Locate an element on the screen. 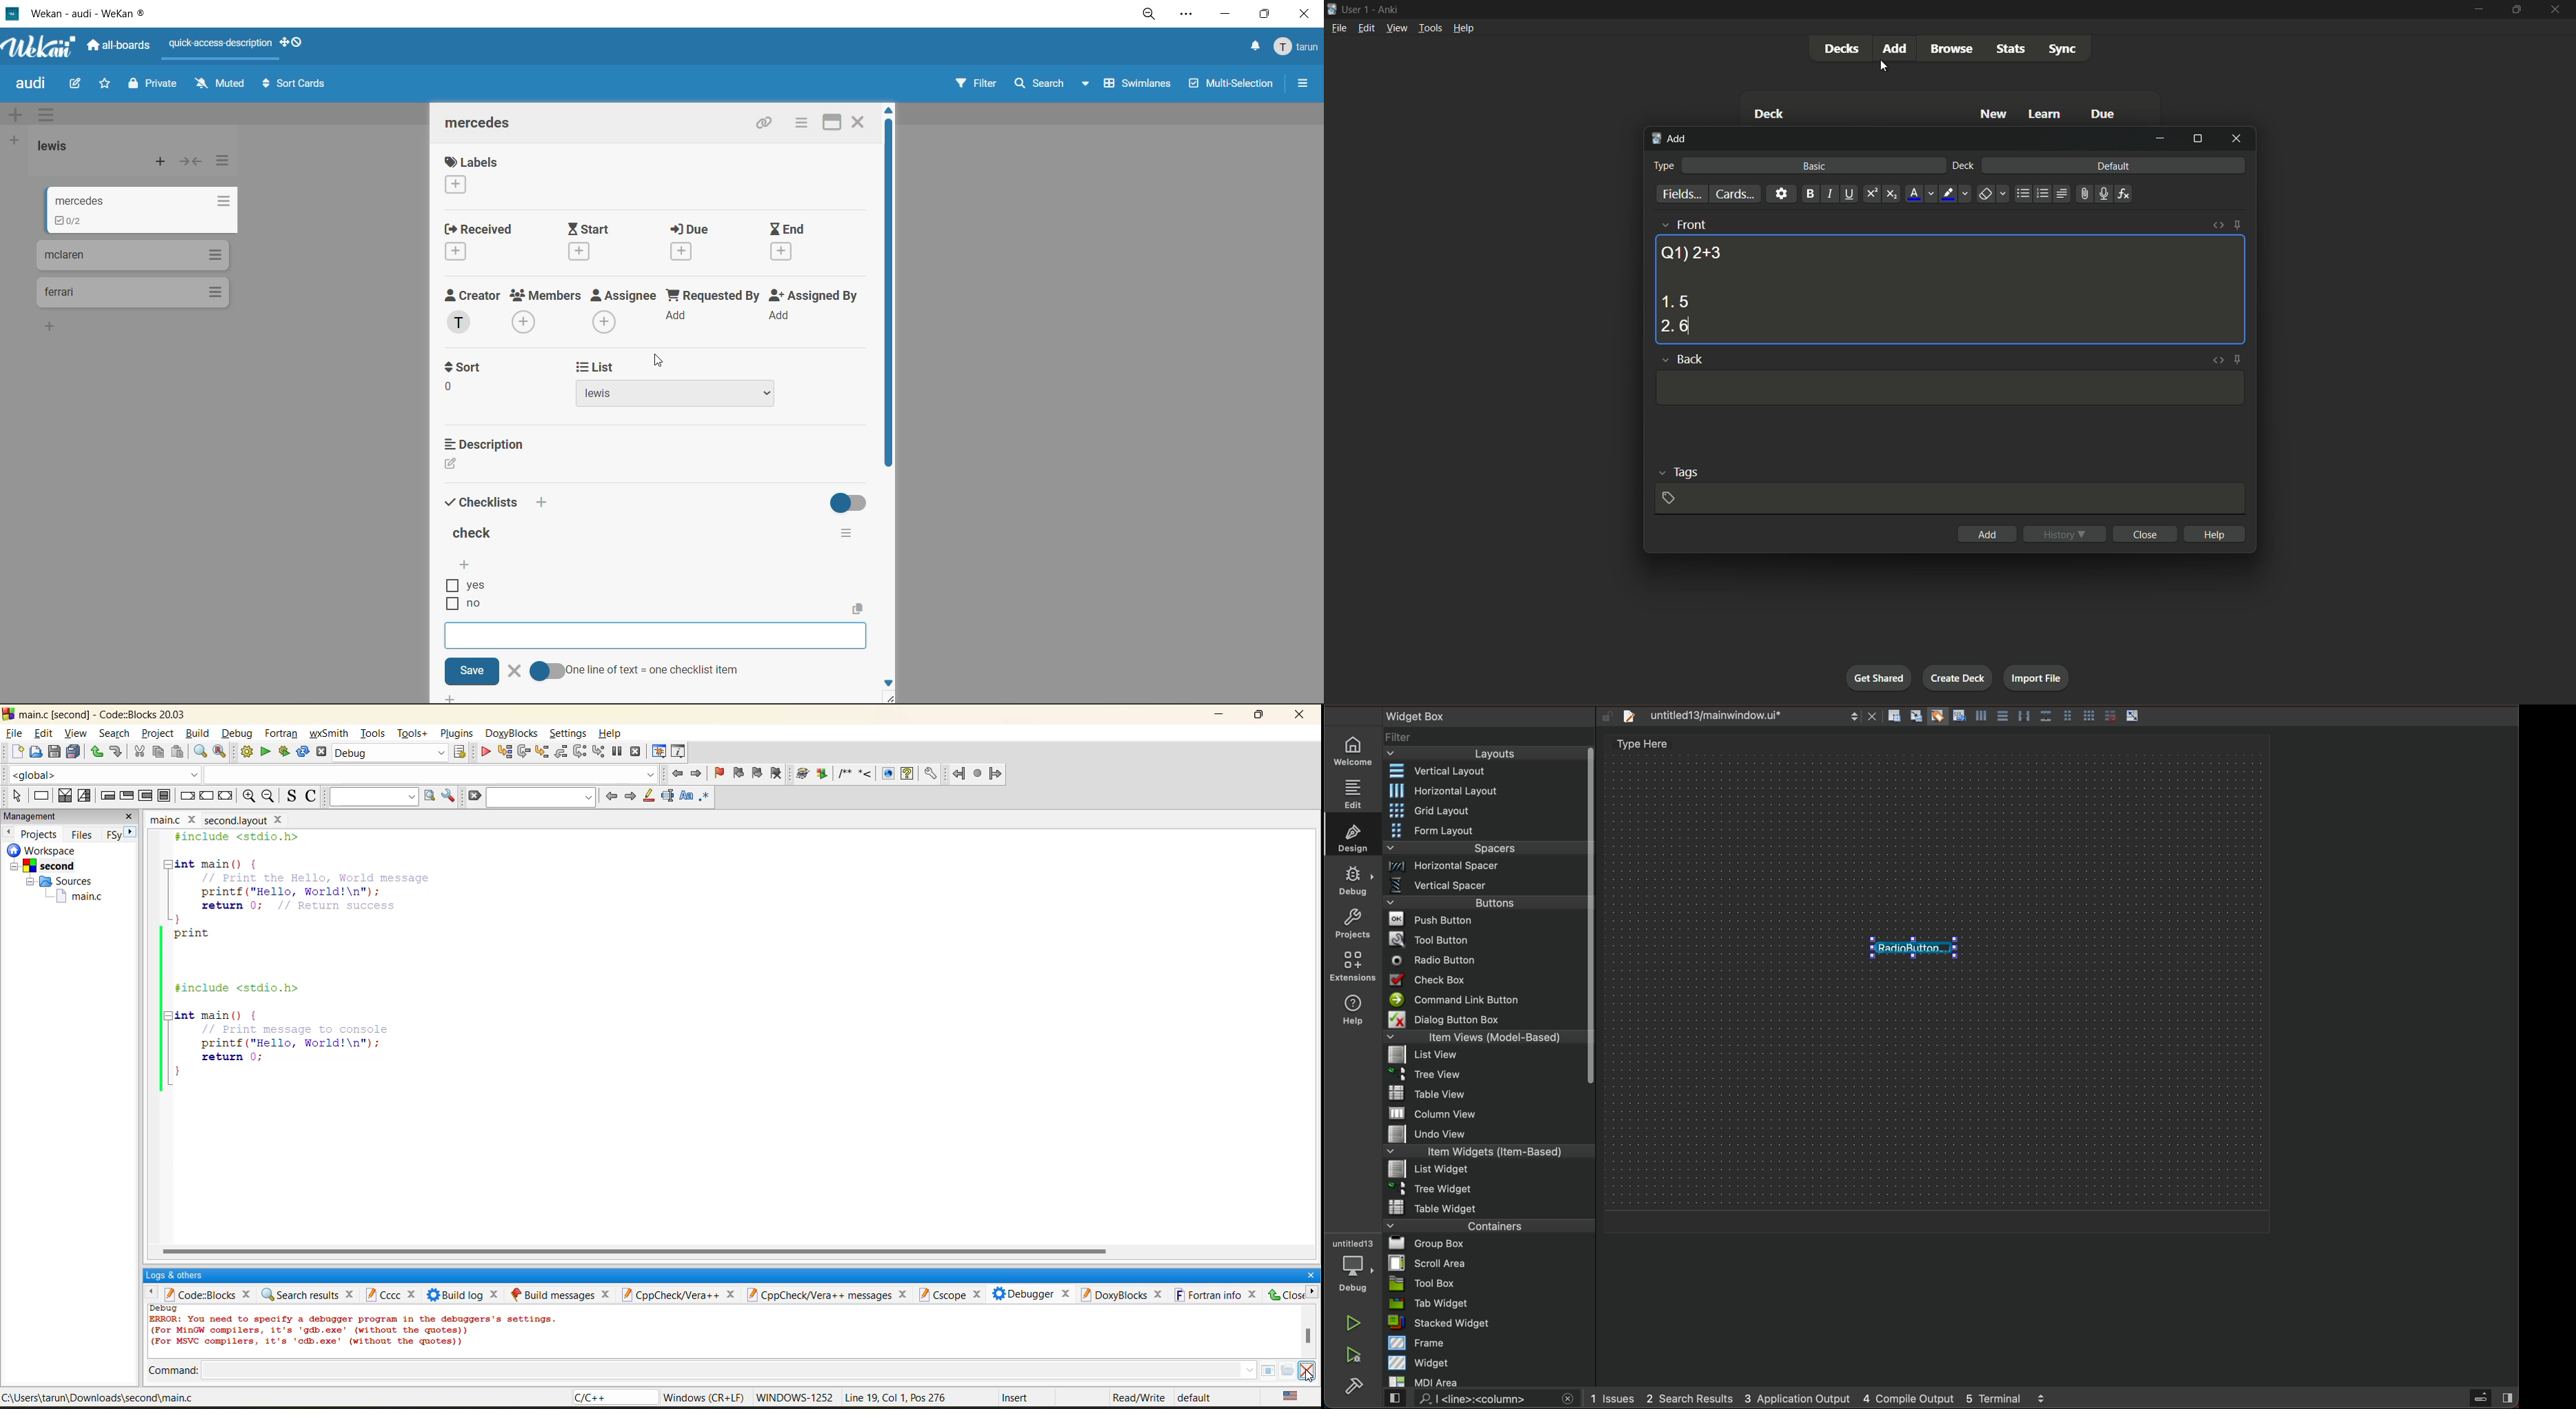  add is located at coordinates (1897, 48).